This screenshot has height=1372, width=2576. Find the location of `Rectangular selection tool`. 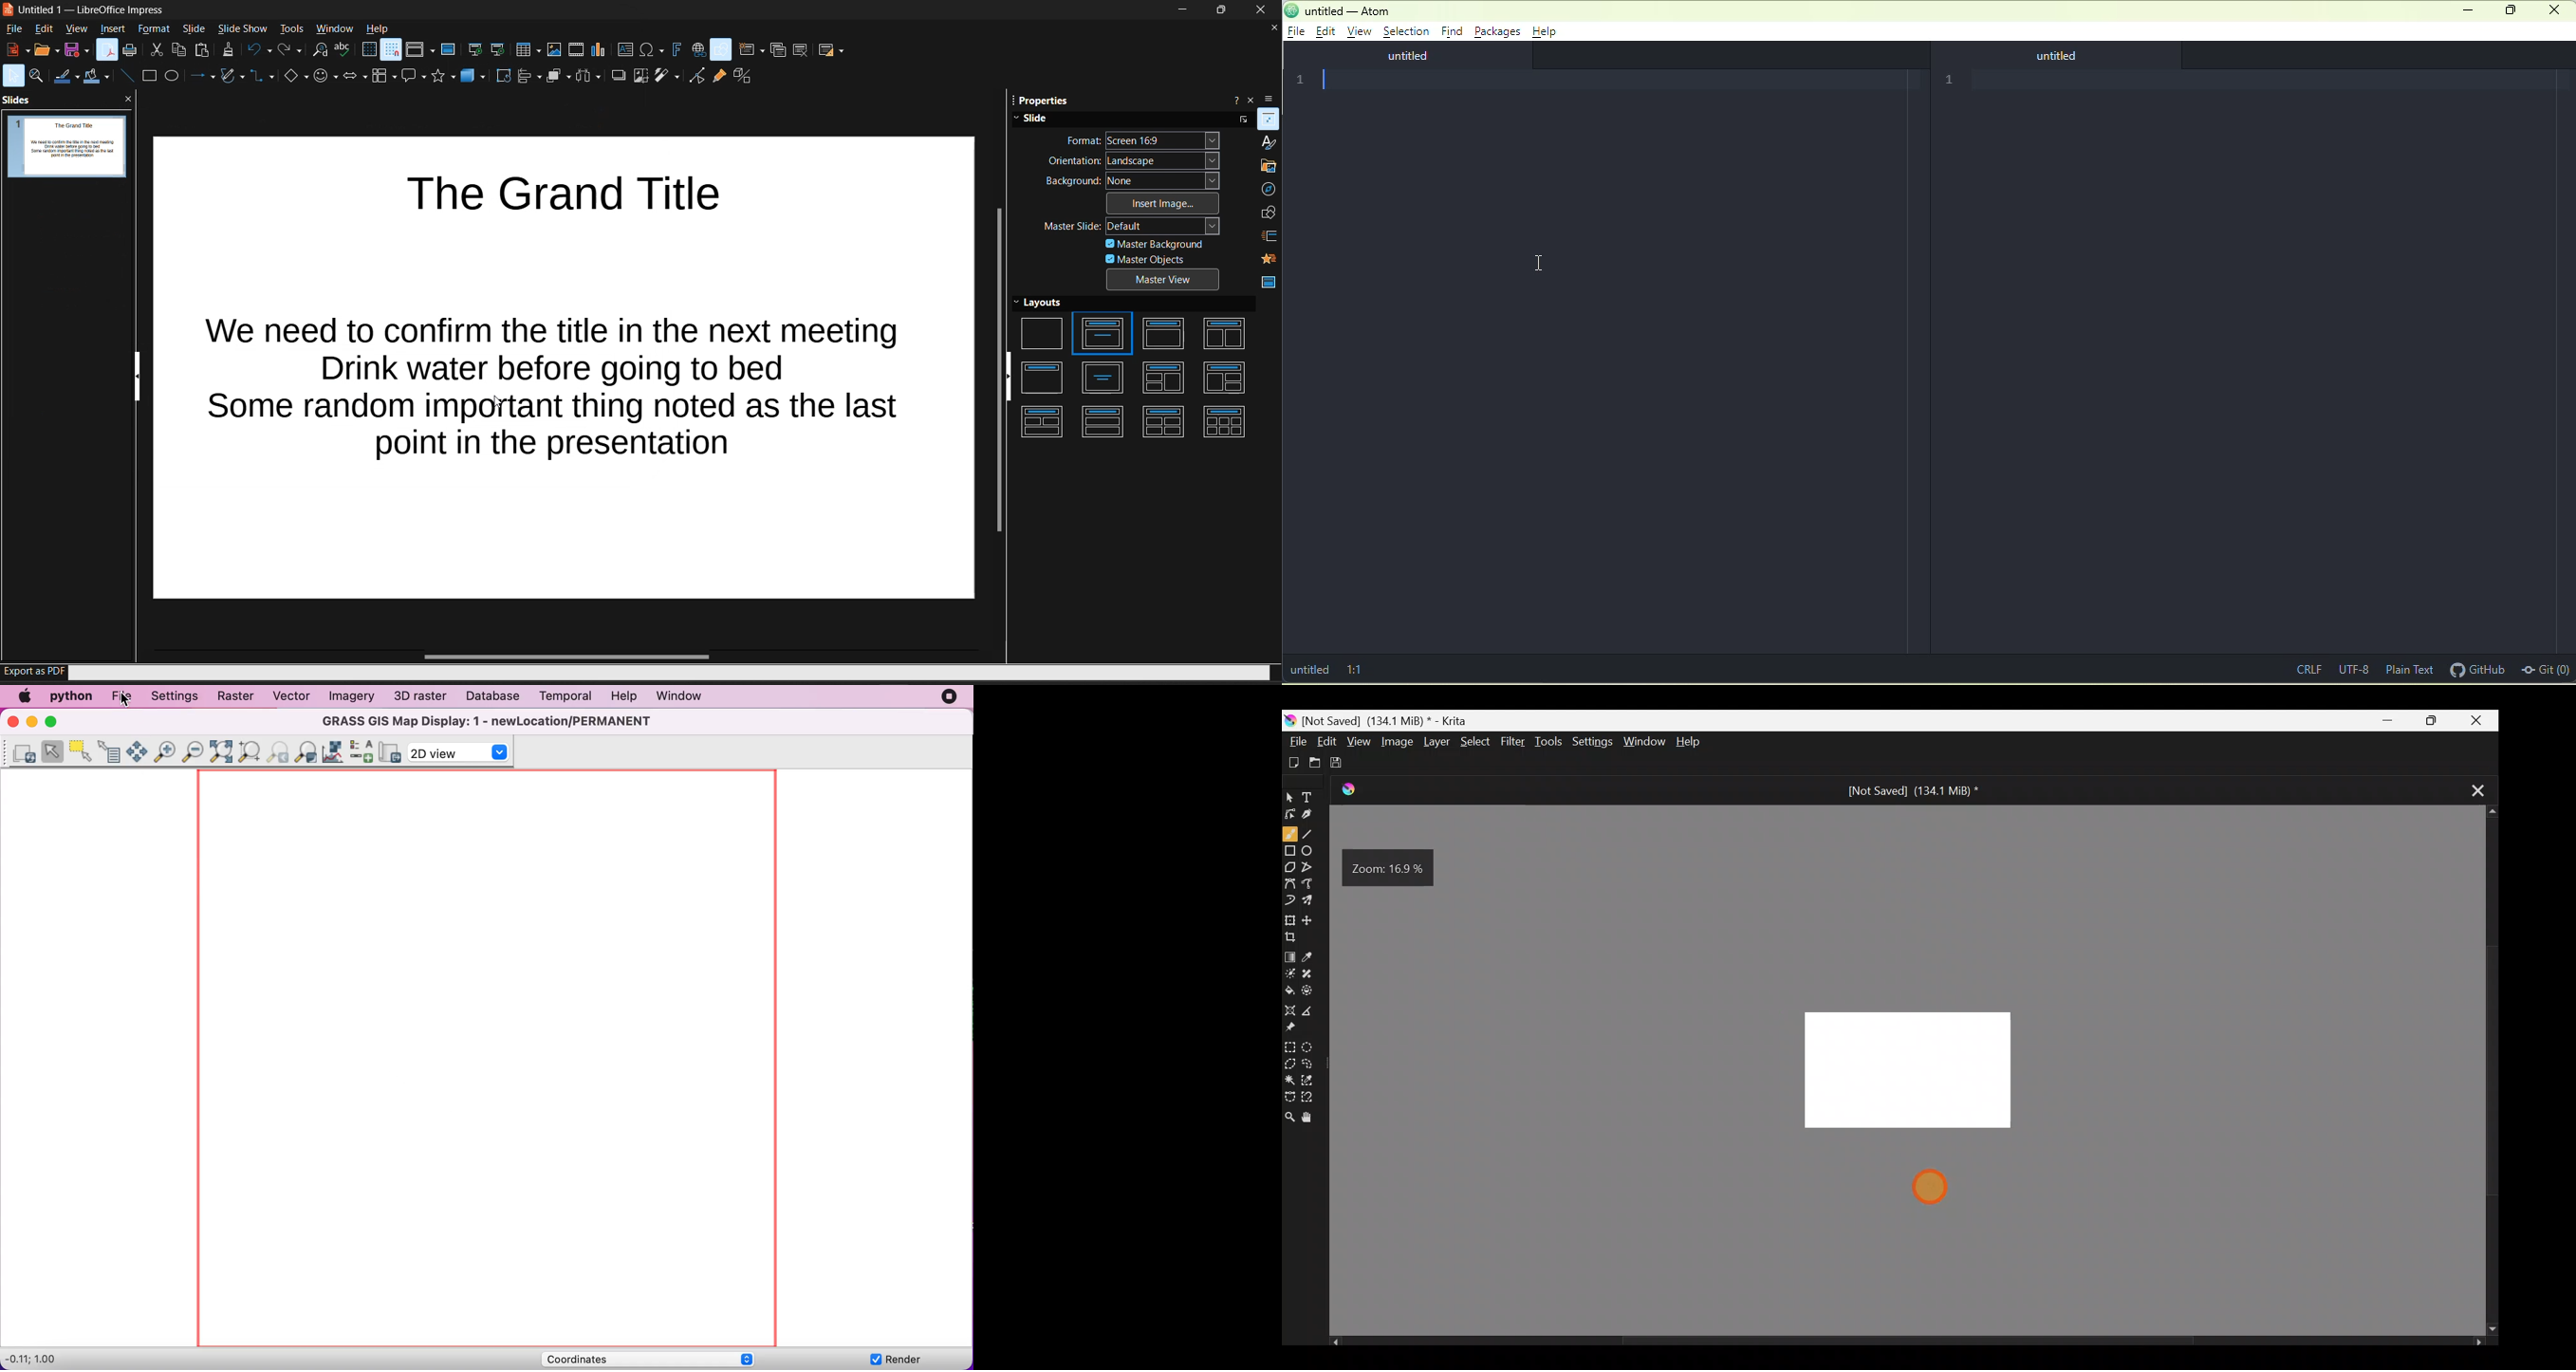

Rectangular selection tool is located at coordinates (1292, 1047).